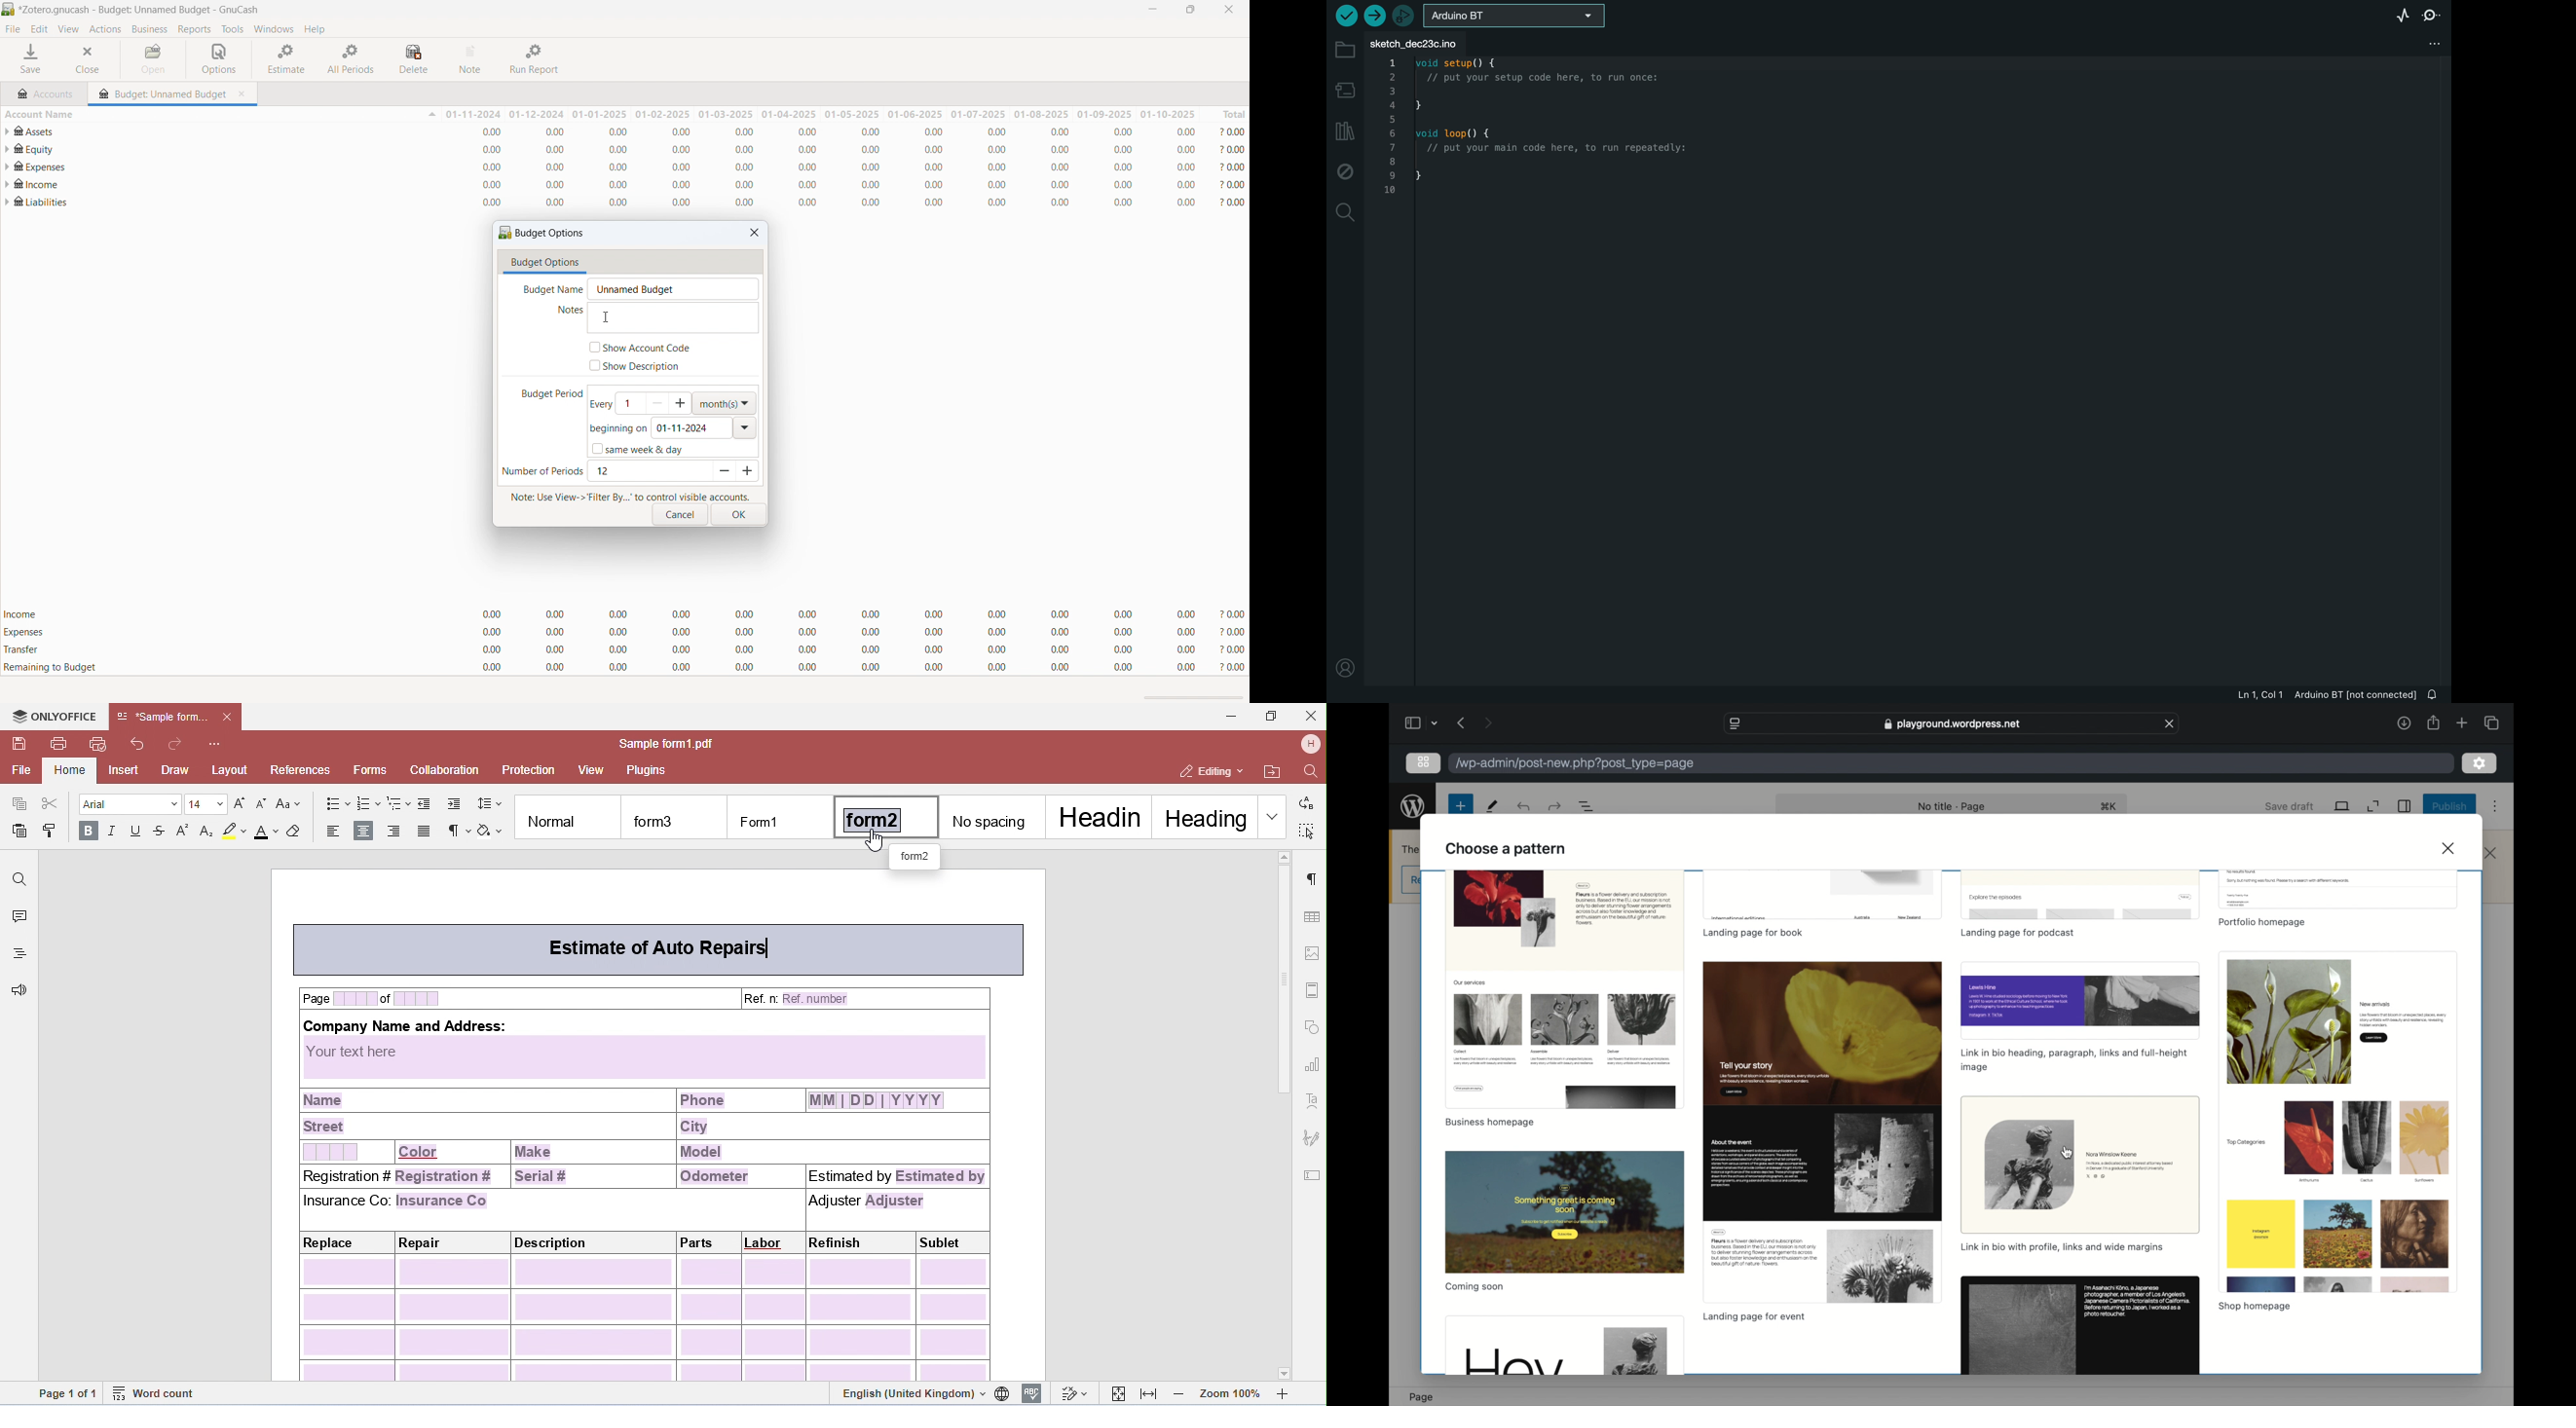  Describe the element at coordinates (45, 92) in the screenshot. I see `accounts` at that location.